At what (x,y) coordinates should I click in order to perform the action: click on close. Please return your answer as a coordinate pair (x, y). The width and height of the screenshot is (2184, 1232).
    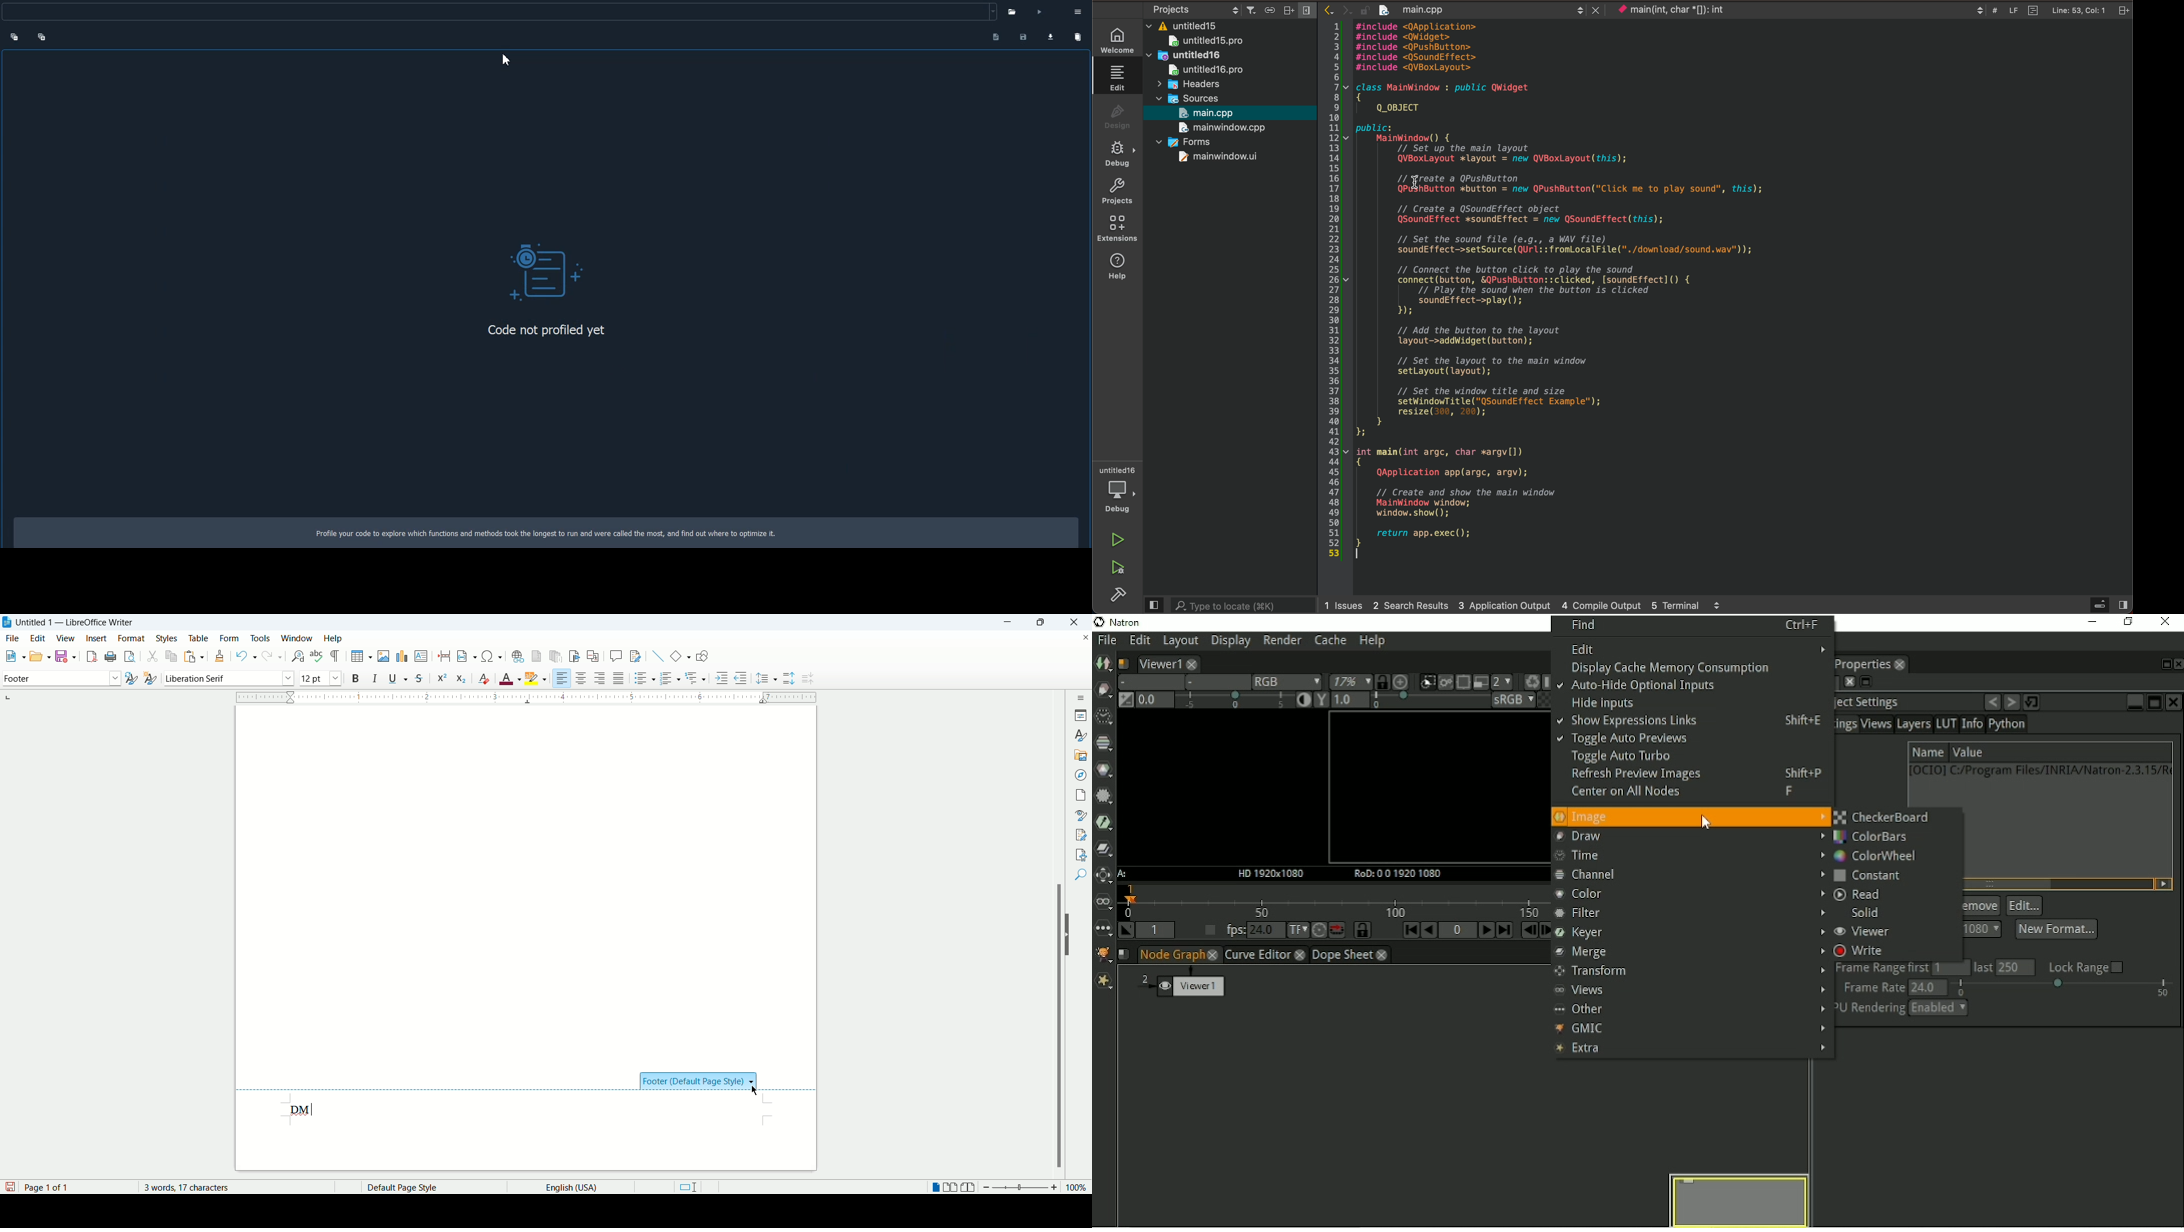
    Looking at the image, I should click on (1593, 9).